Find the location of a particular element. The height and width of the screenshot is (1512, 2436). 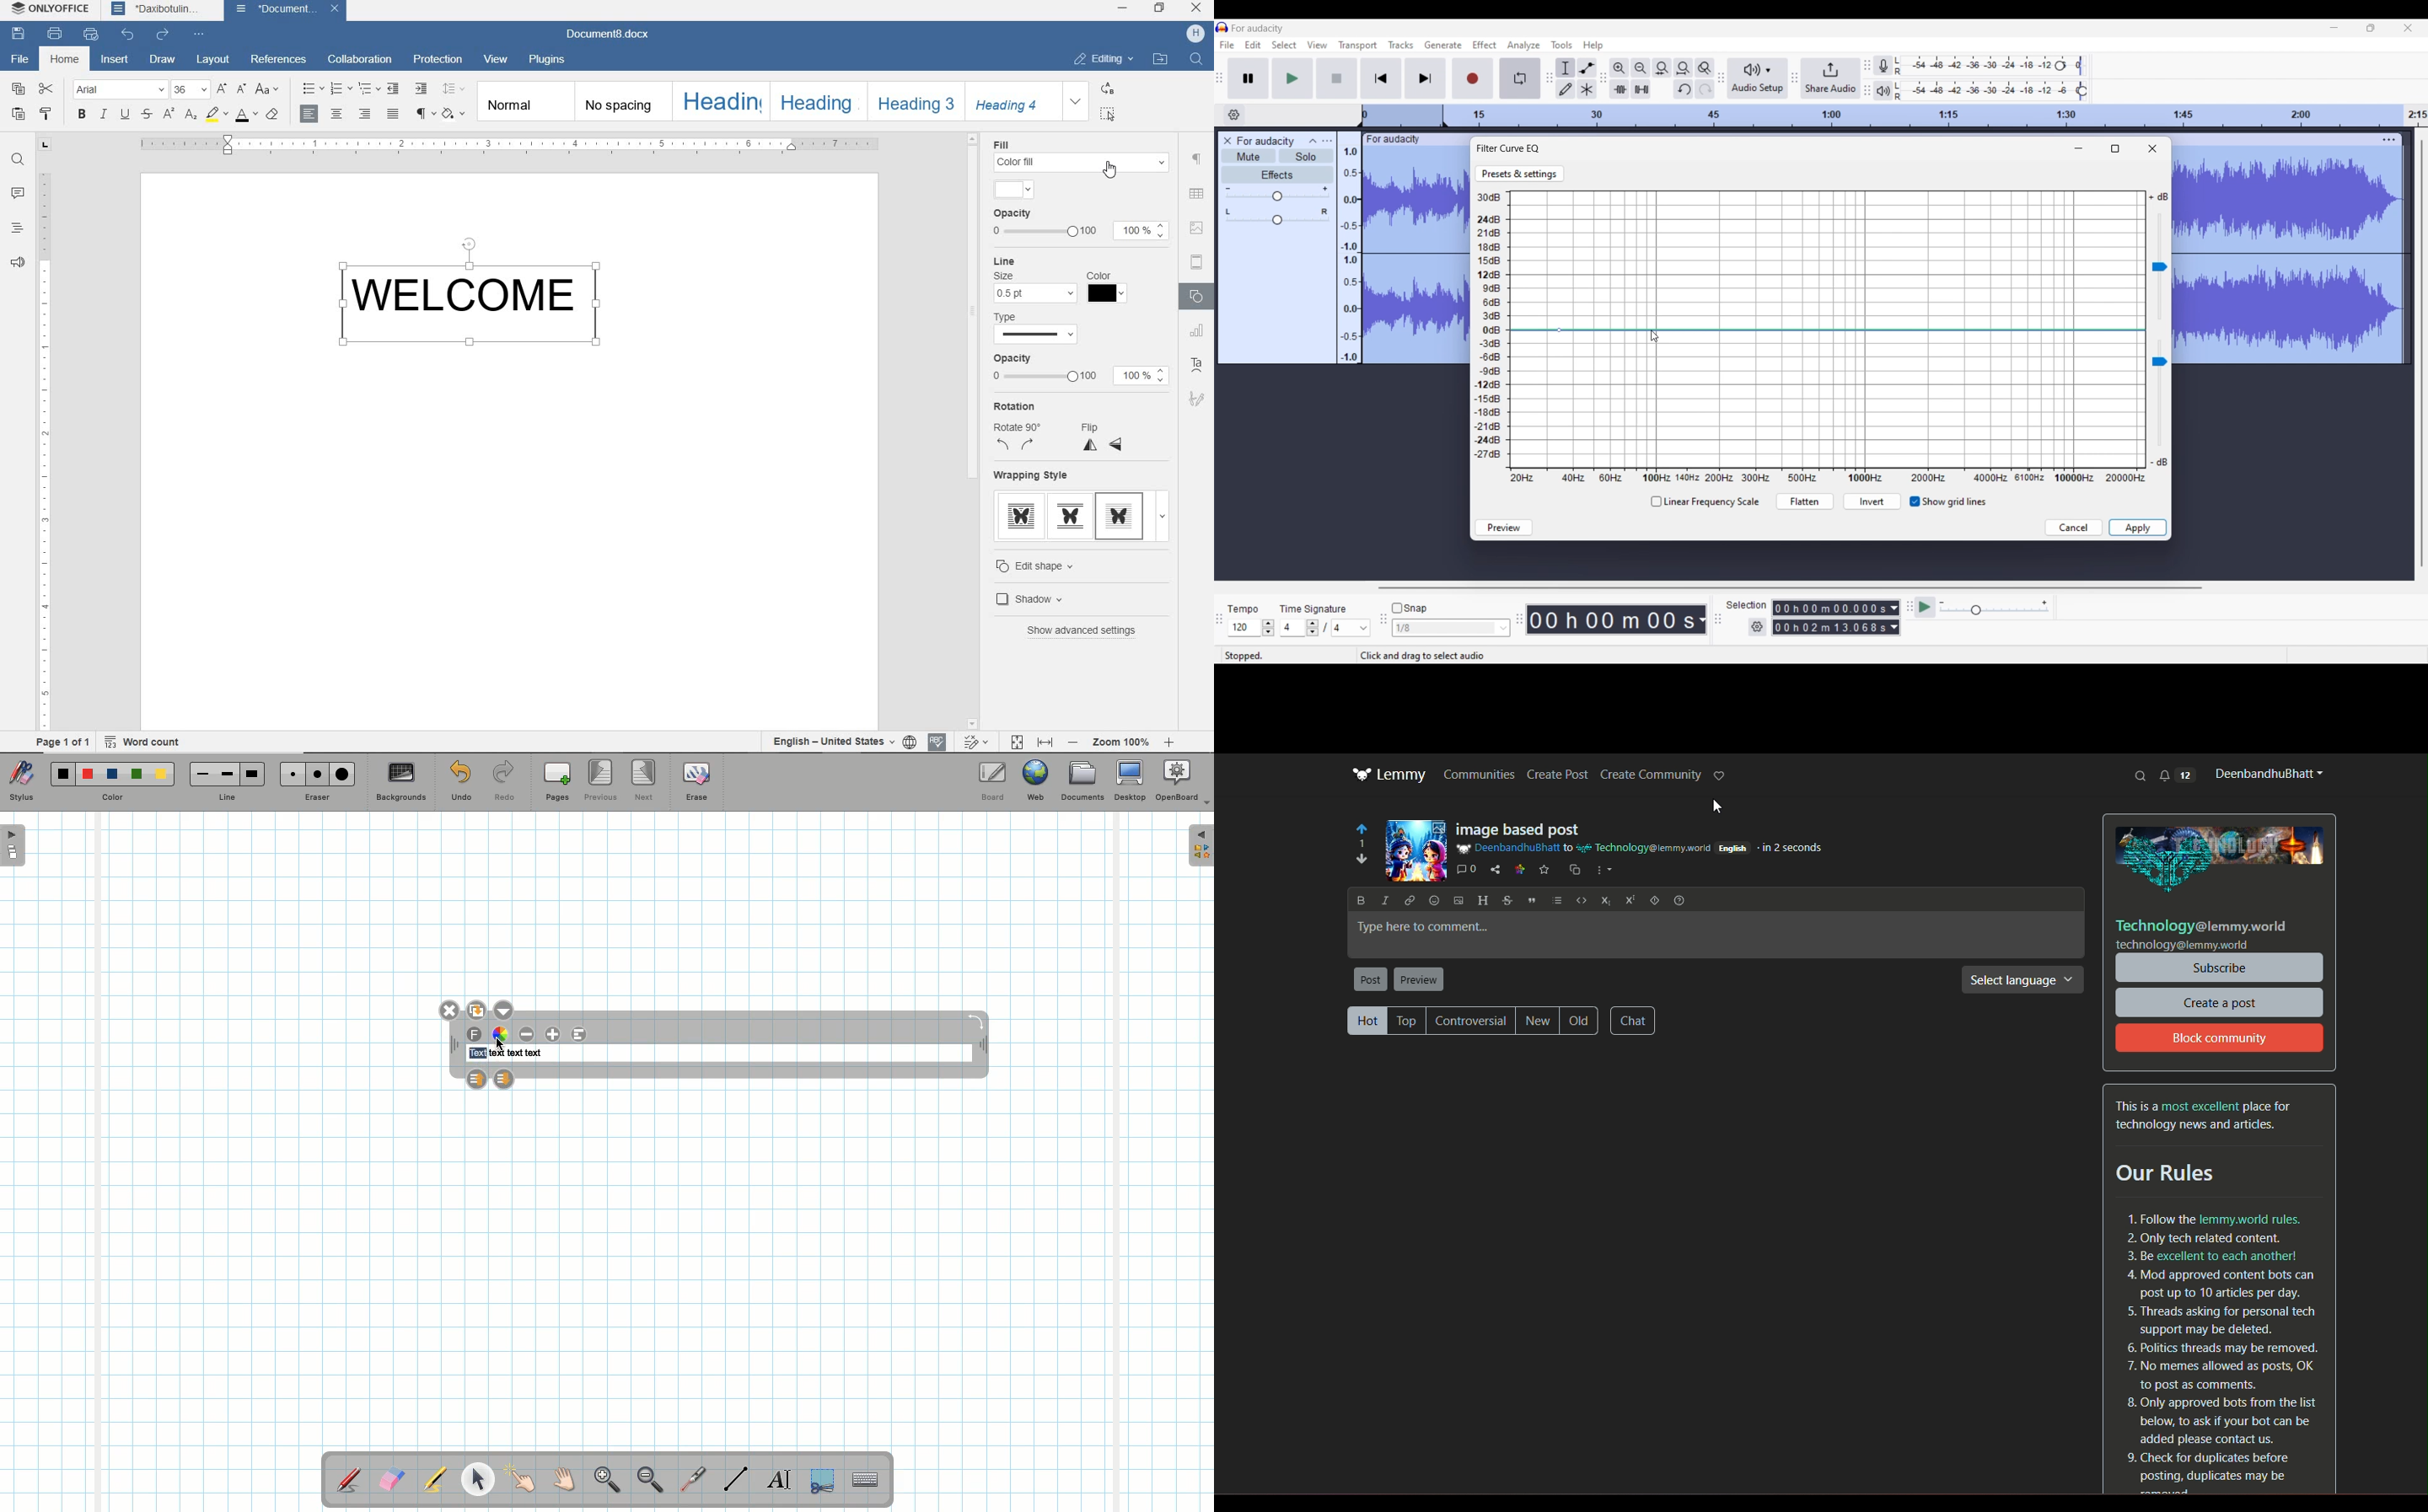

MULTILEVEL LIST is located at coordinates (368, 90).